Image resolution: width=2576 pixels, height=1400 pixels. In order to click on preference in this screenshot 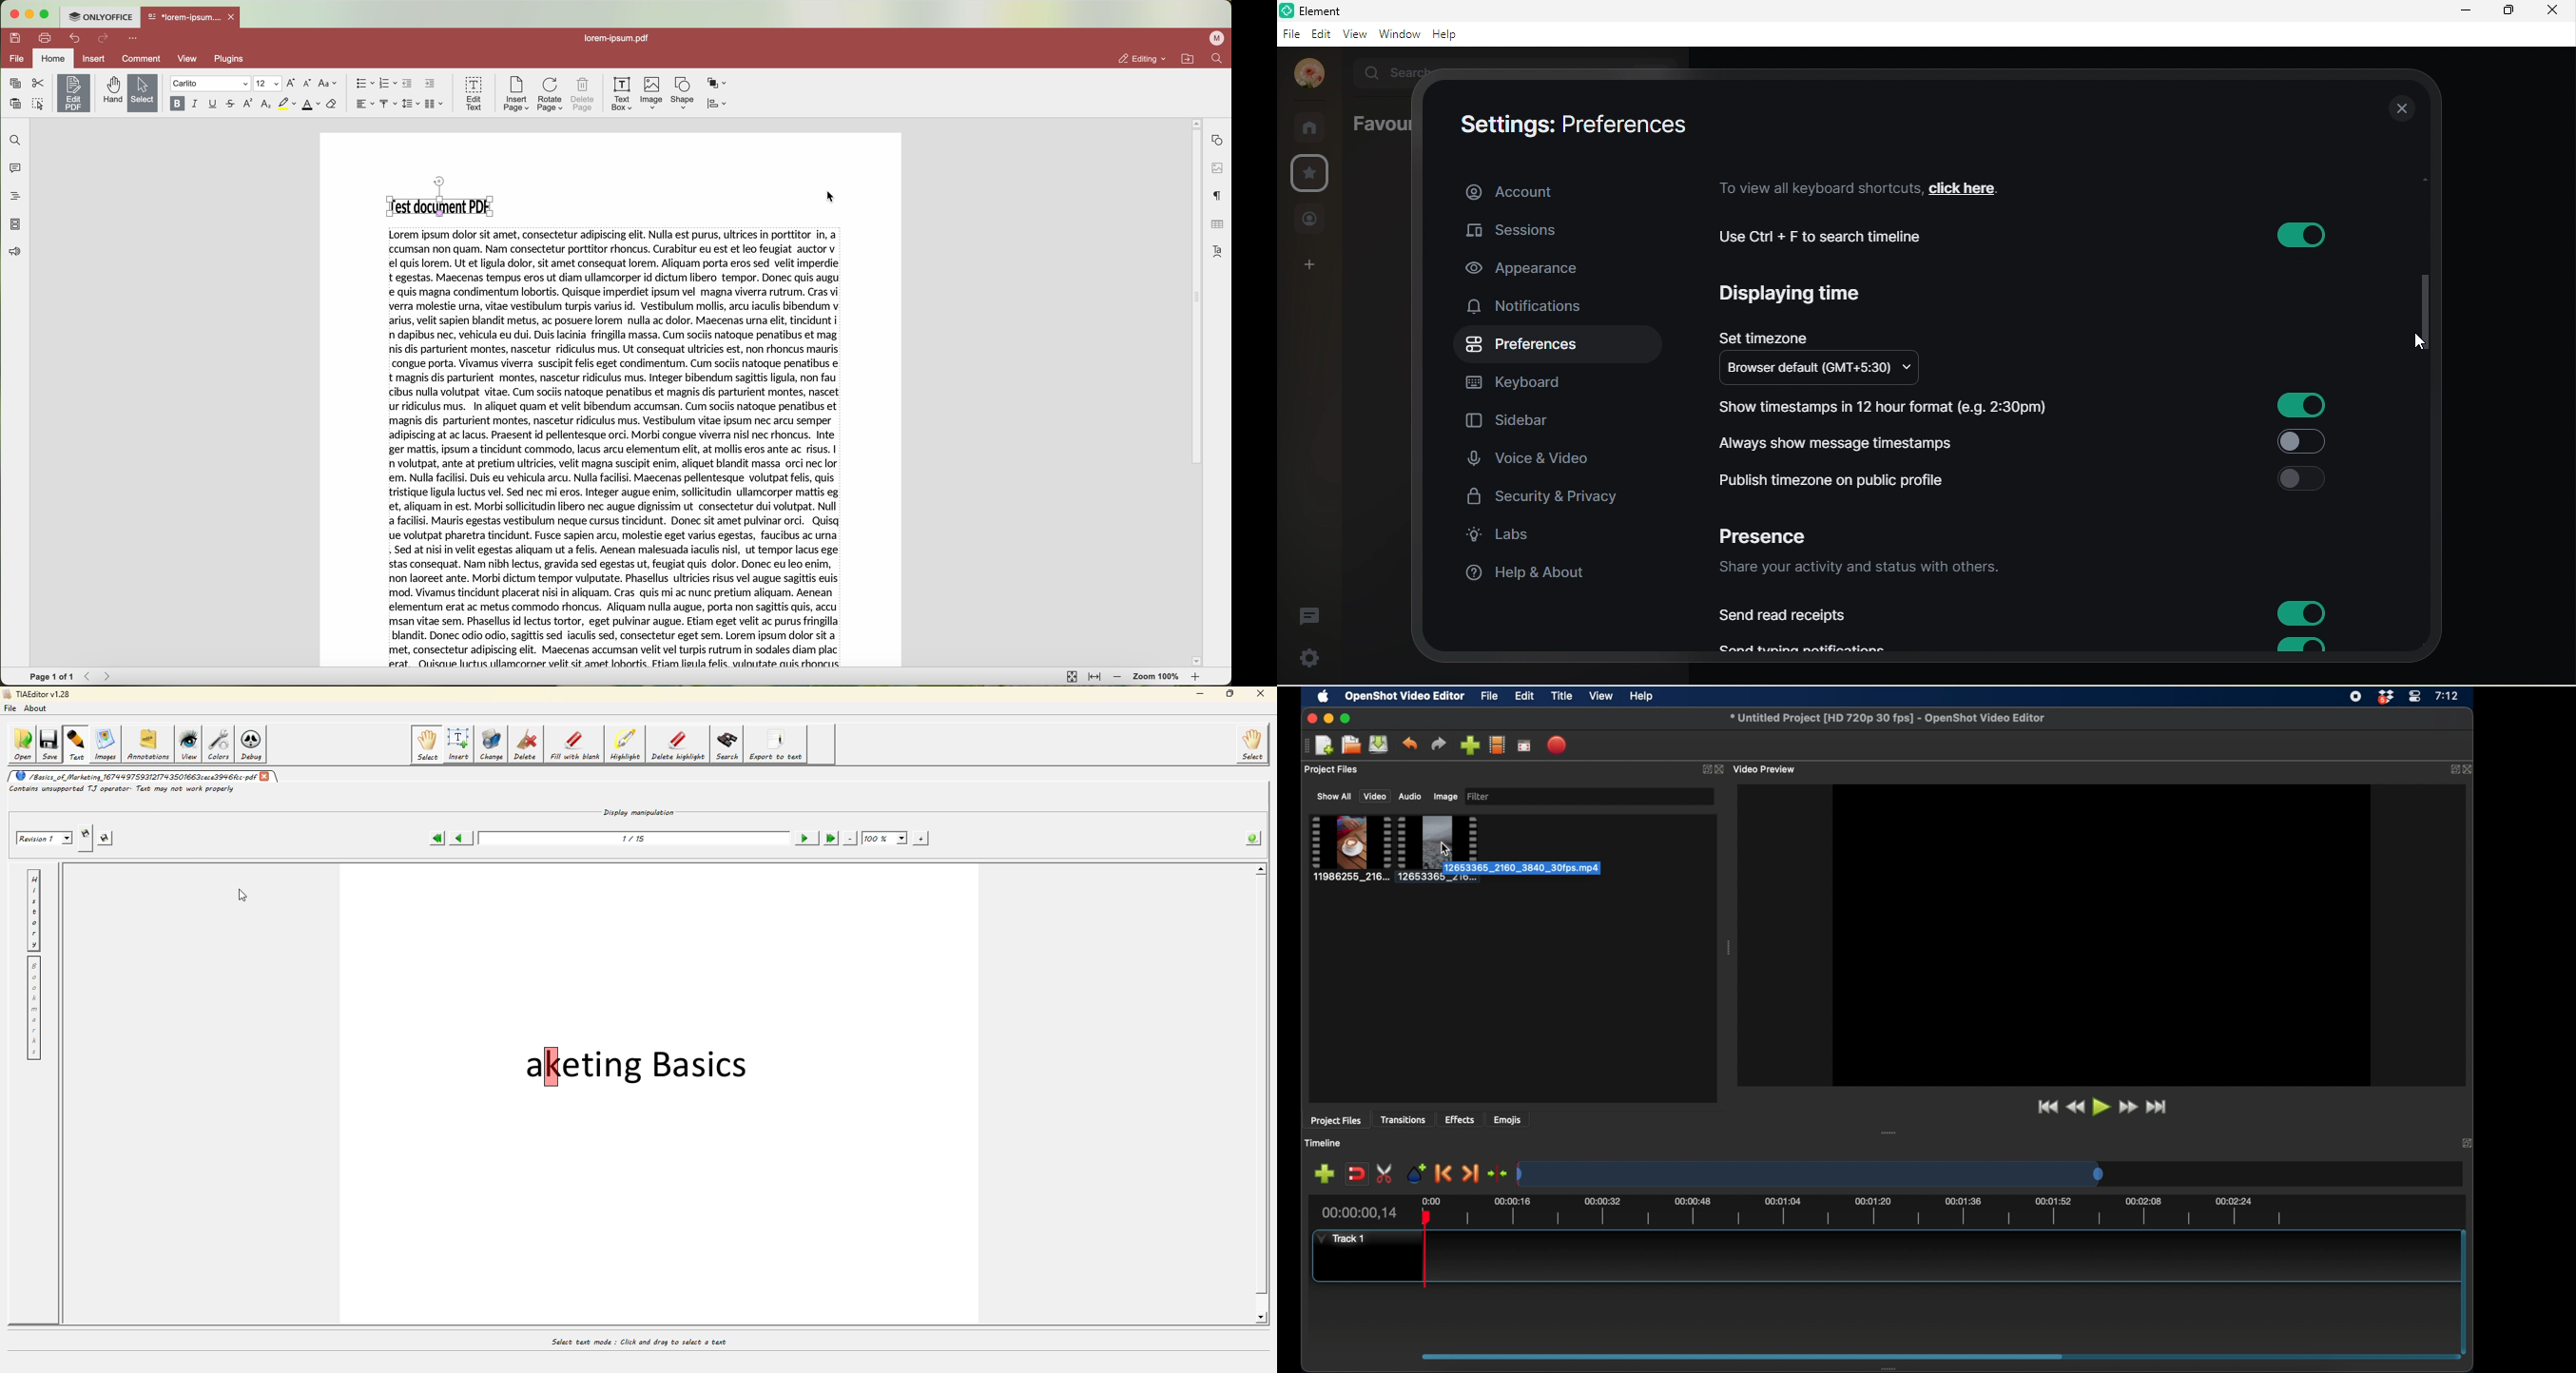, I will do `click(1524, 346)`.